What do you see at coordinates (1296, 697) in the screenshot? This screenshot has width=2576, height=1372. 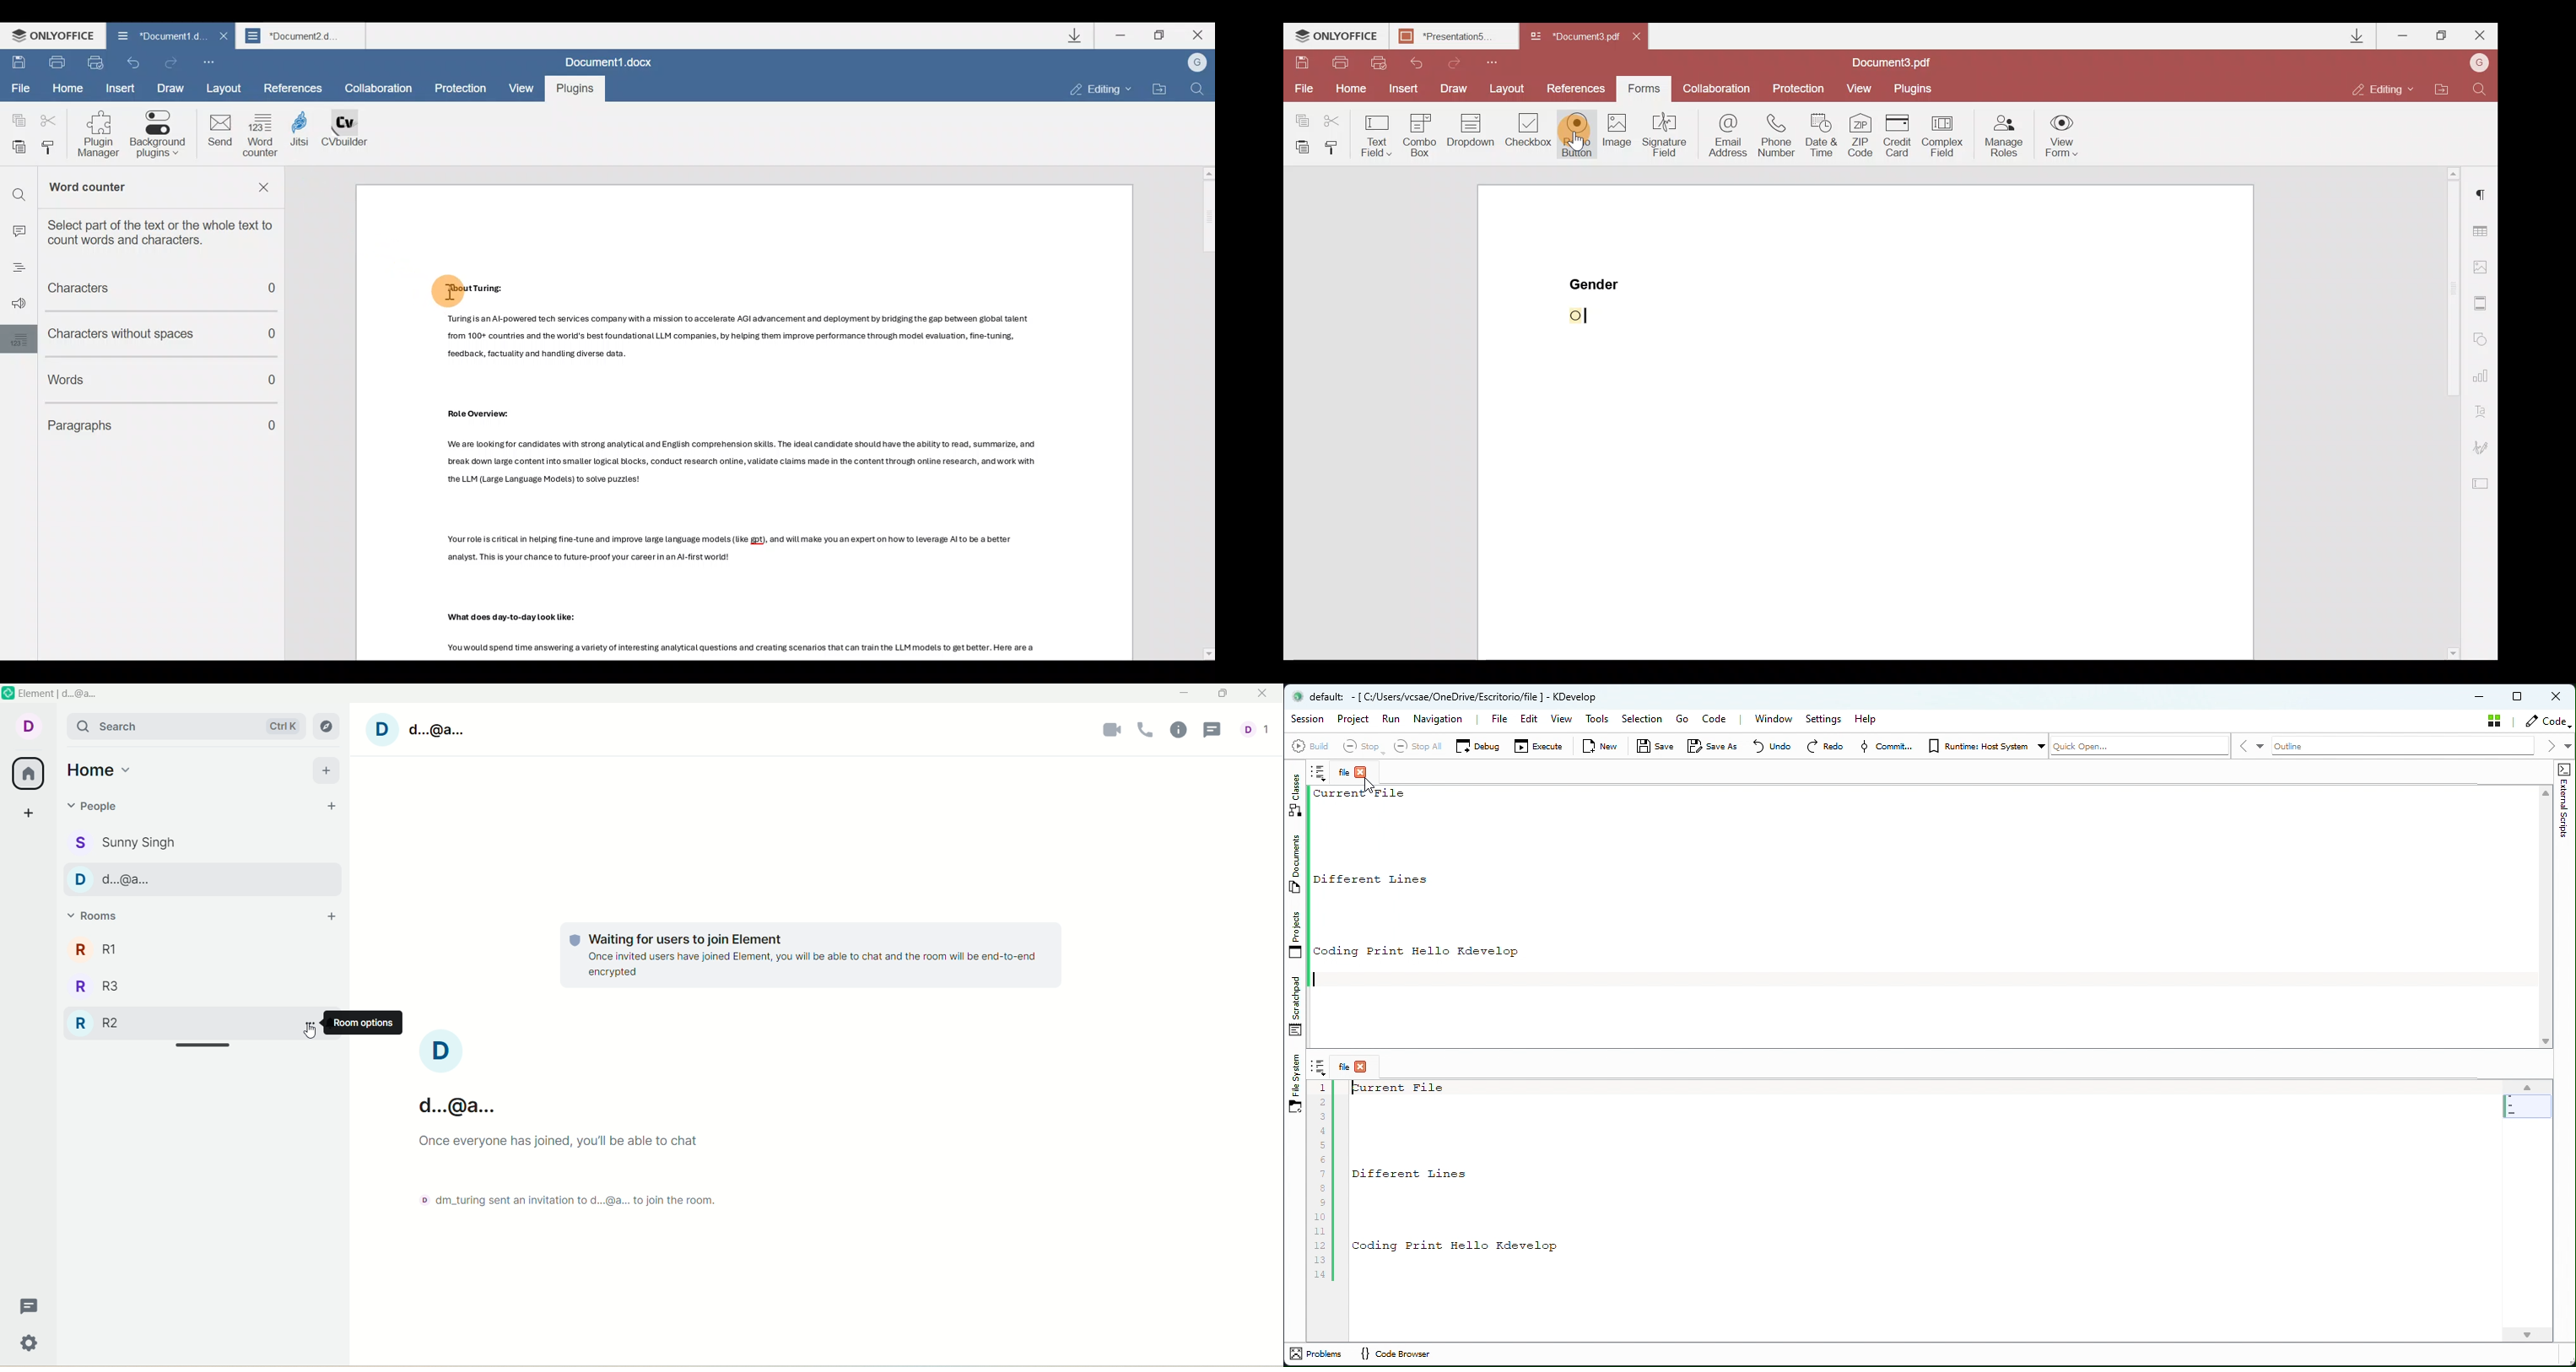 I see `KDevelop Desktop Ion` at bounding box center [1296, 697].